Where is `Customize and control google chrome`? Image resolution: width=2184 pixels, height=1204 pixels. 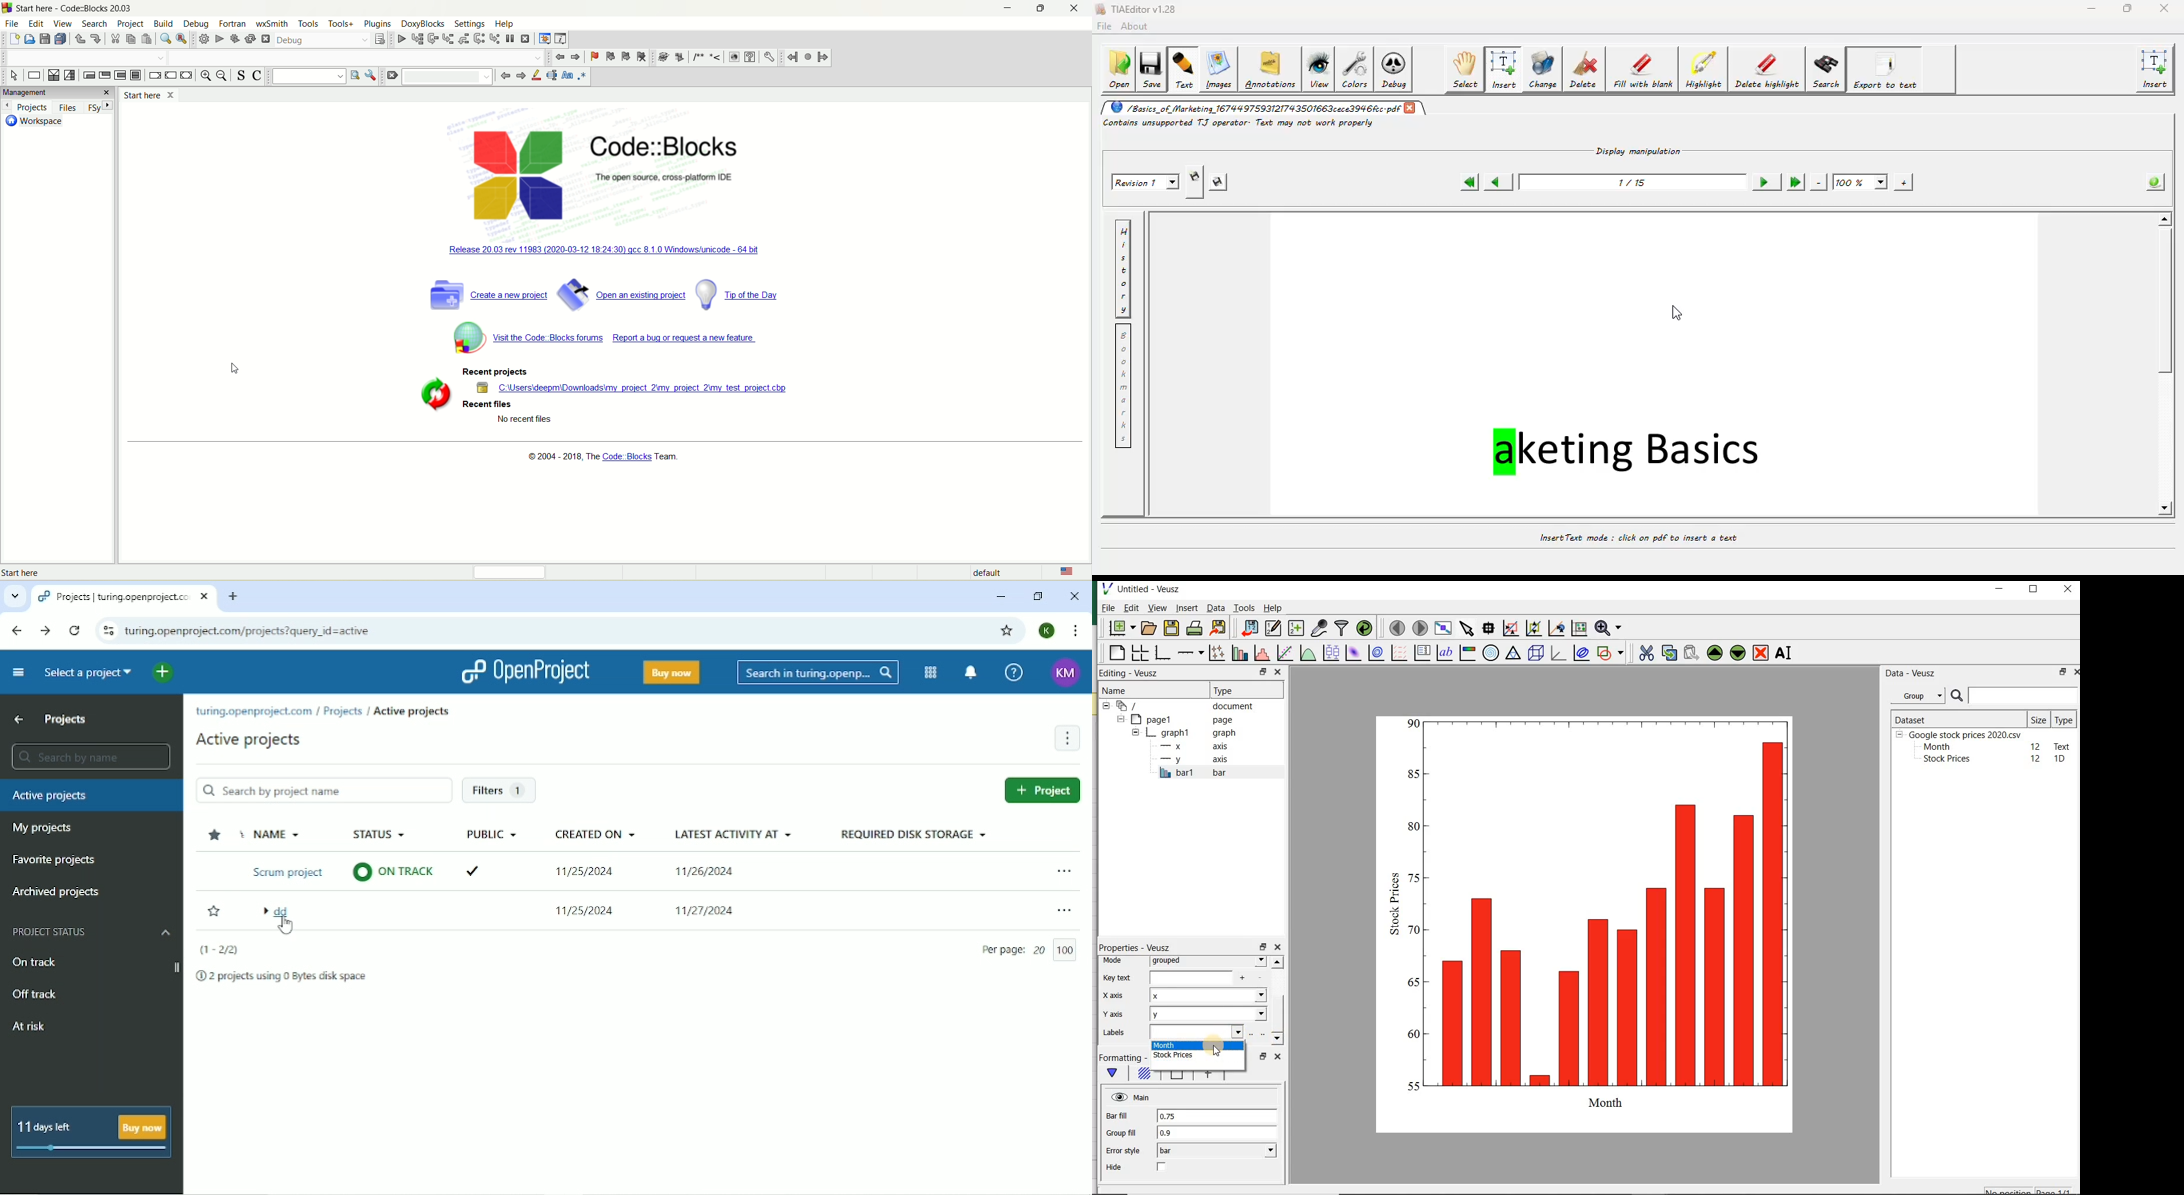 Customize and control google chrome is located at coordinates (1074, 631).